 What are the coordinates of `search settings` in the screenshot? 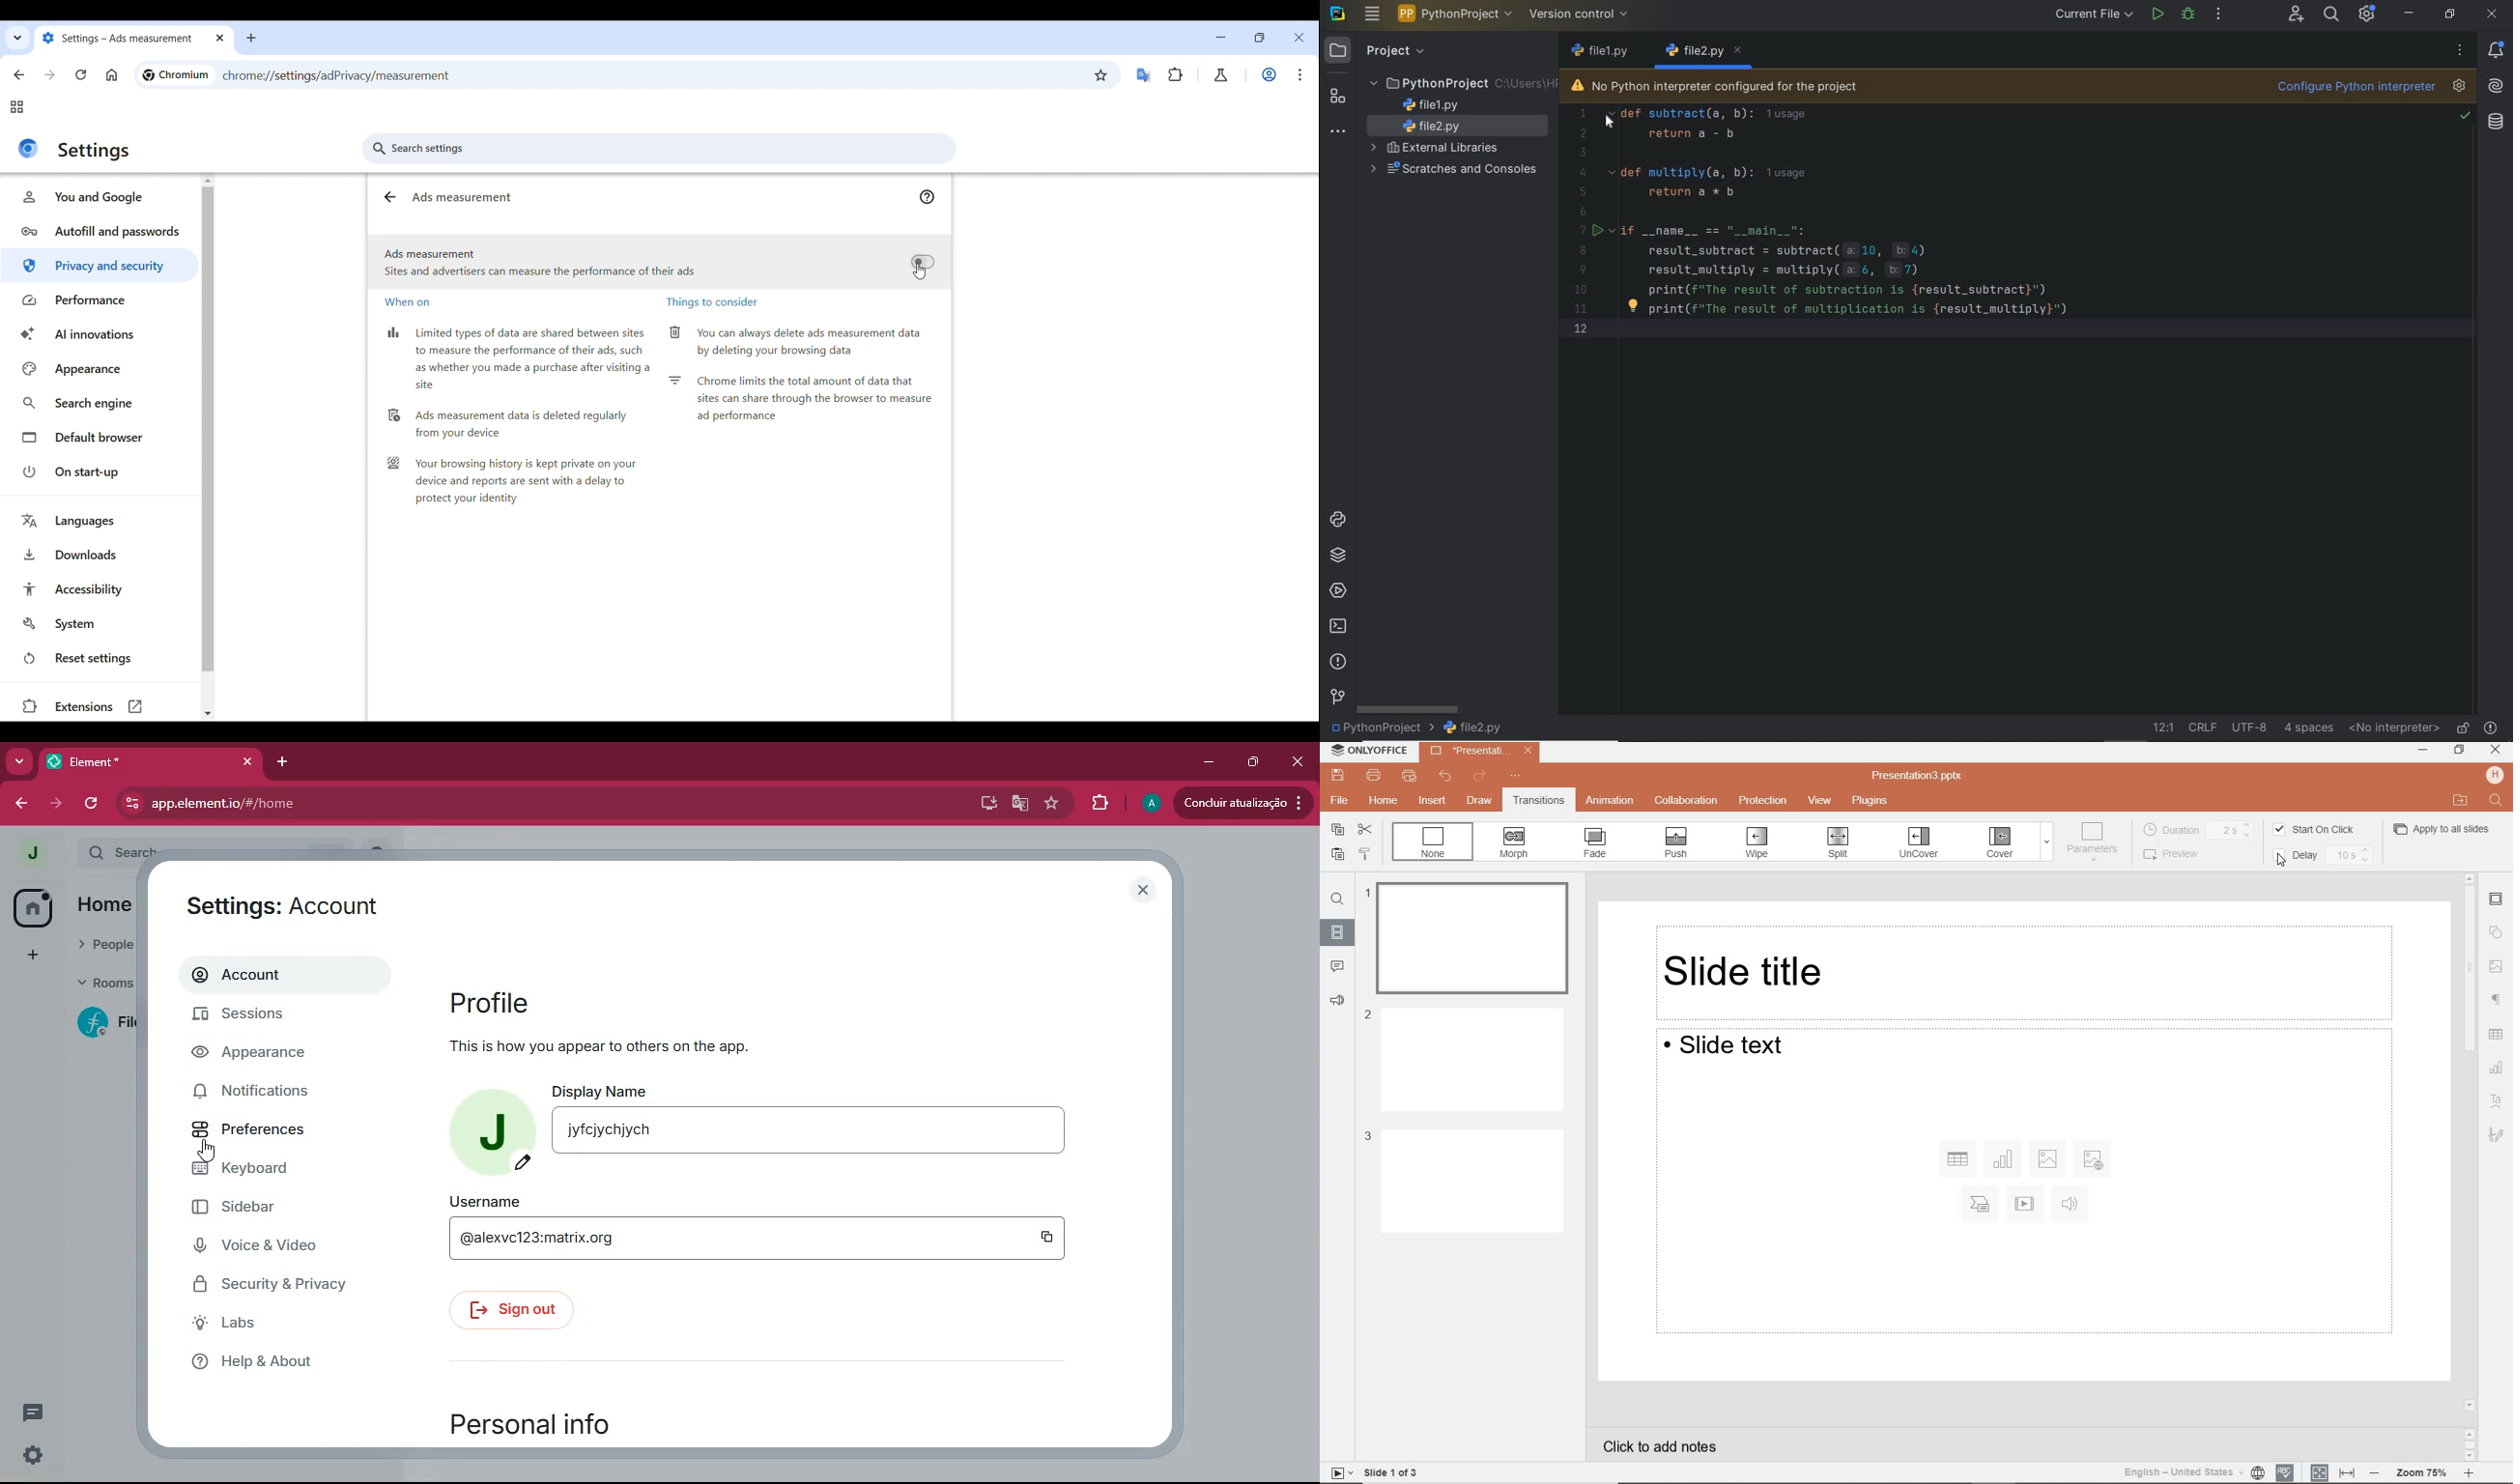 It's located at (665, 151).